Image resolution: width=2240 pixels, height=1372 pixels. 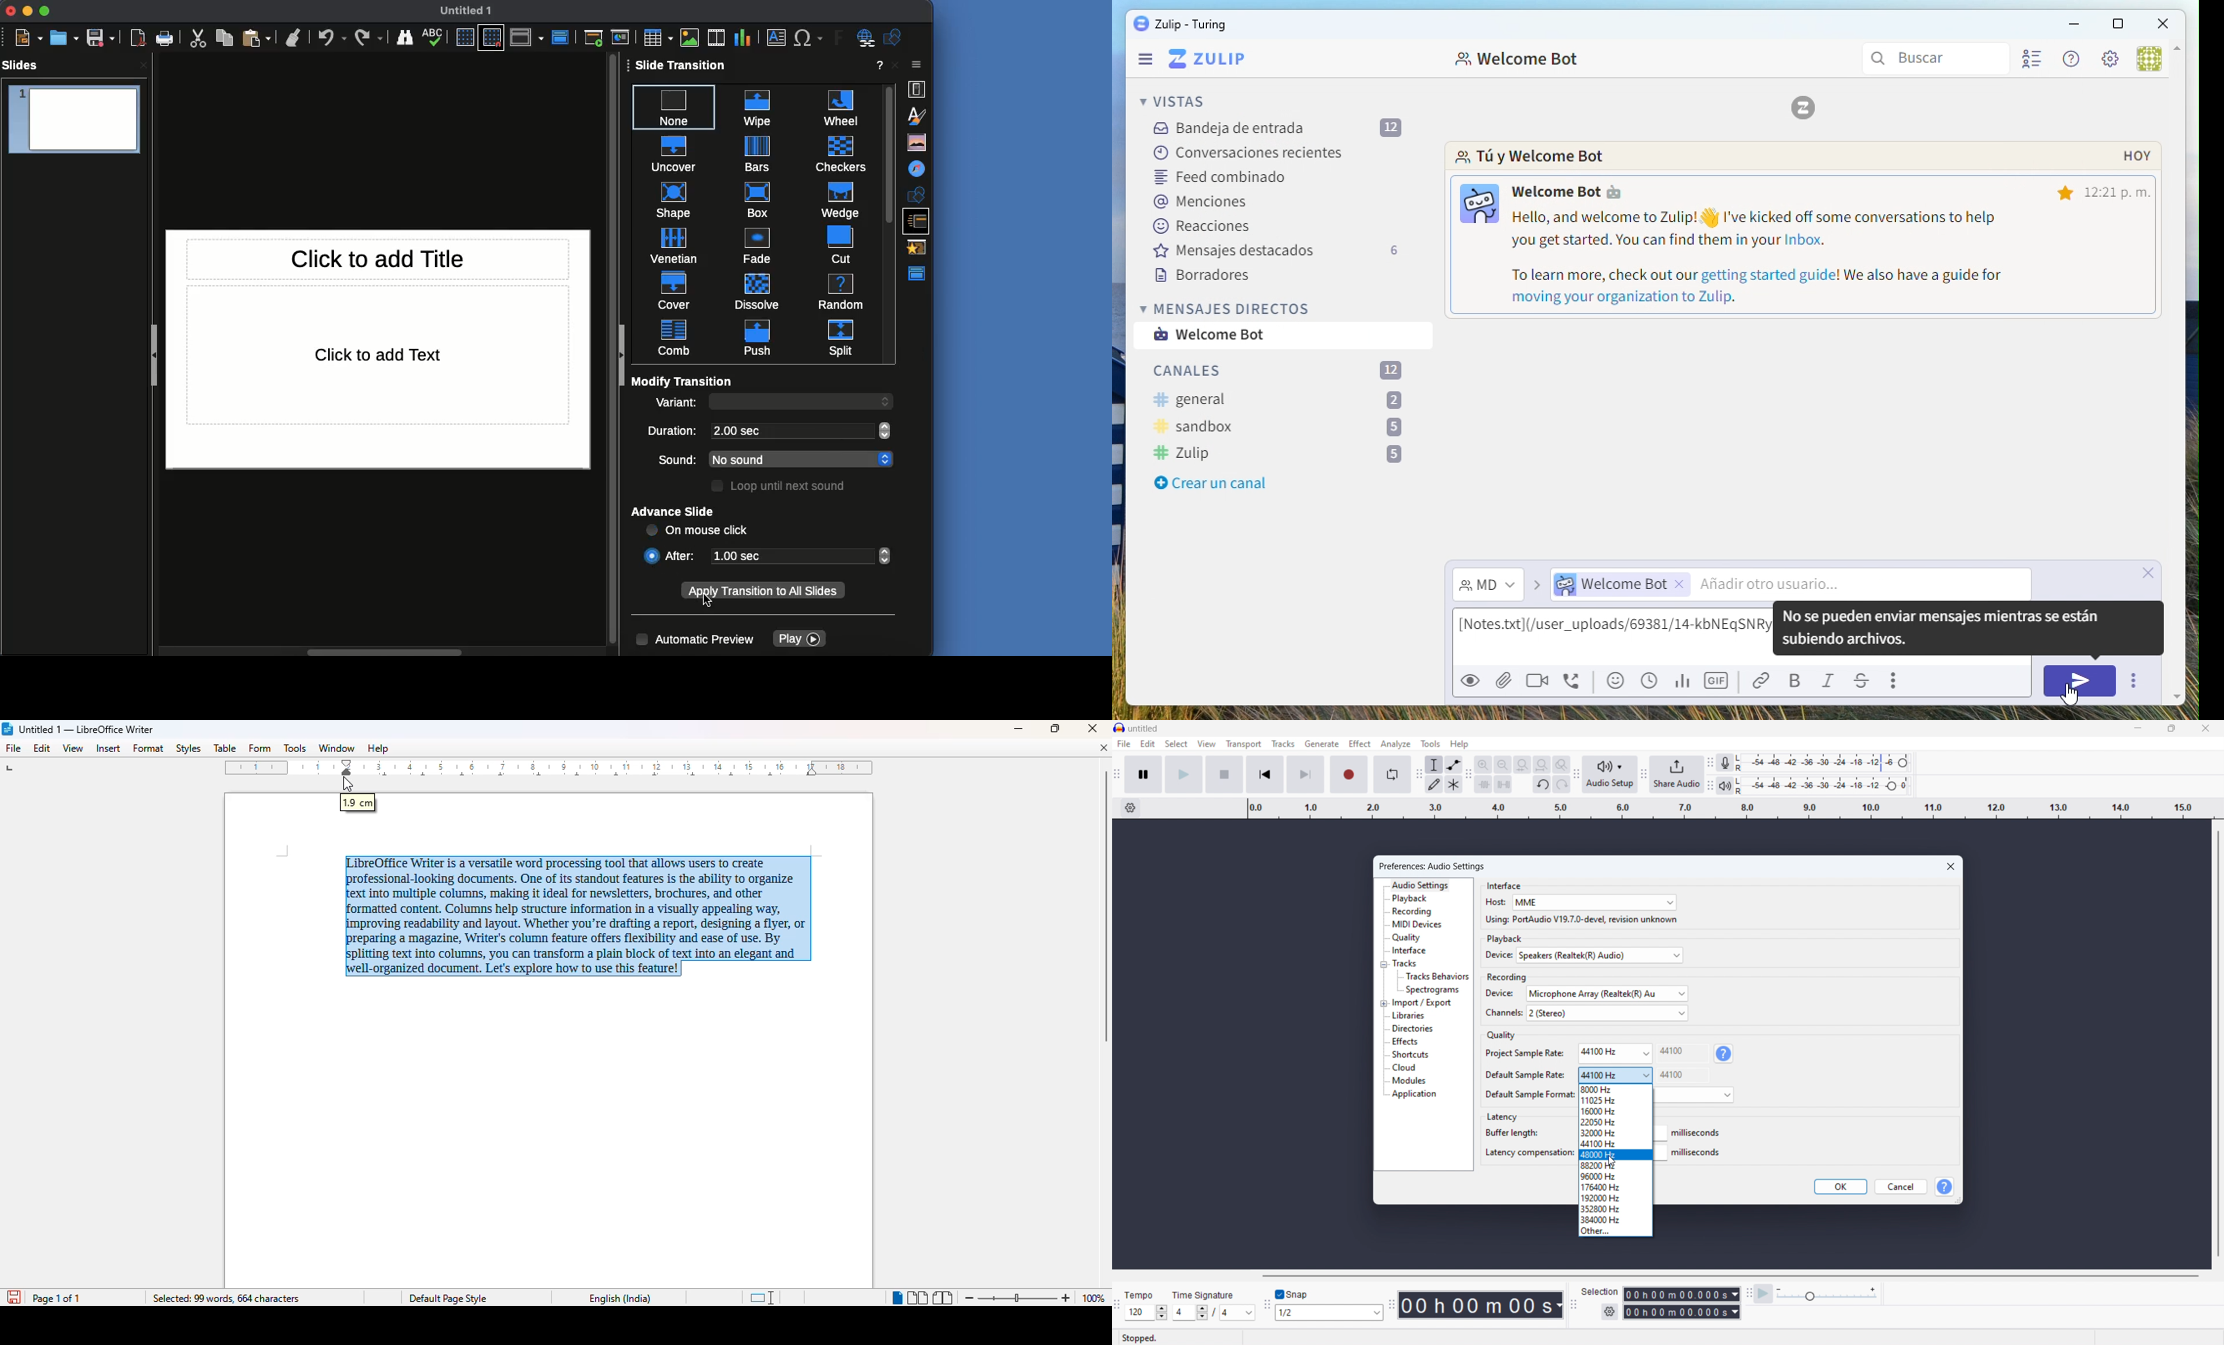 What do you see at coordinates (1502, 679) in the screenshot?
I see `attachment` at bounding box center [1502, 679].